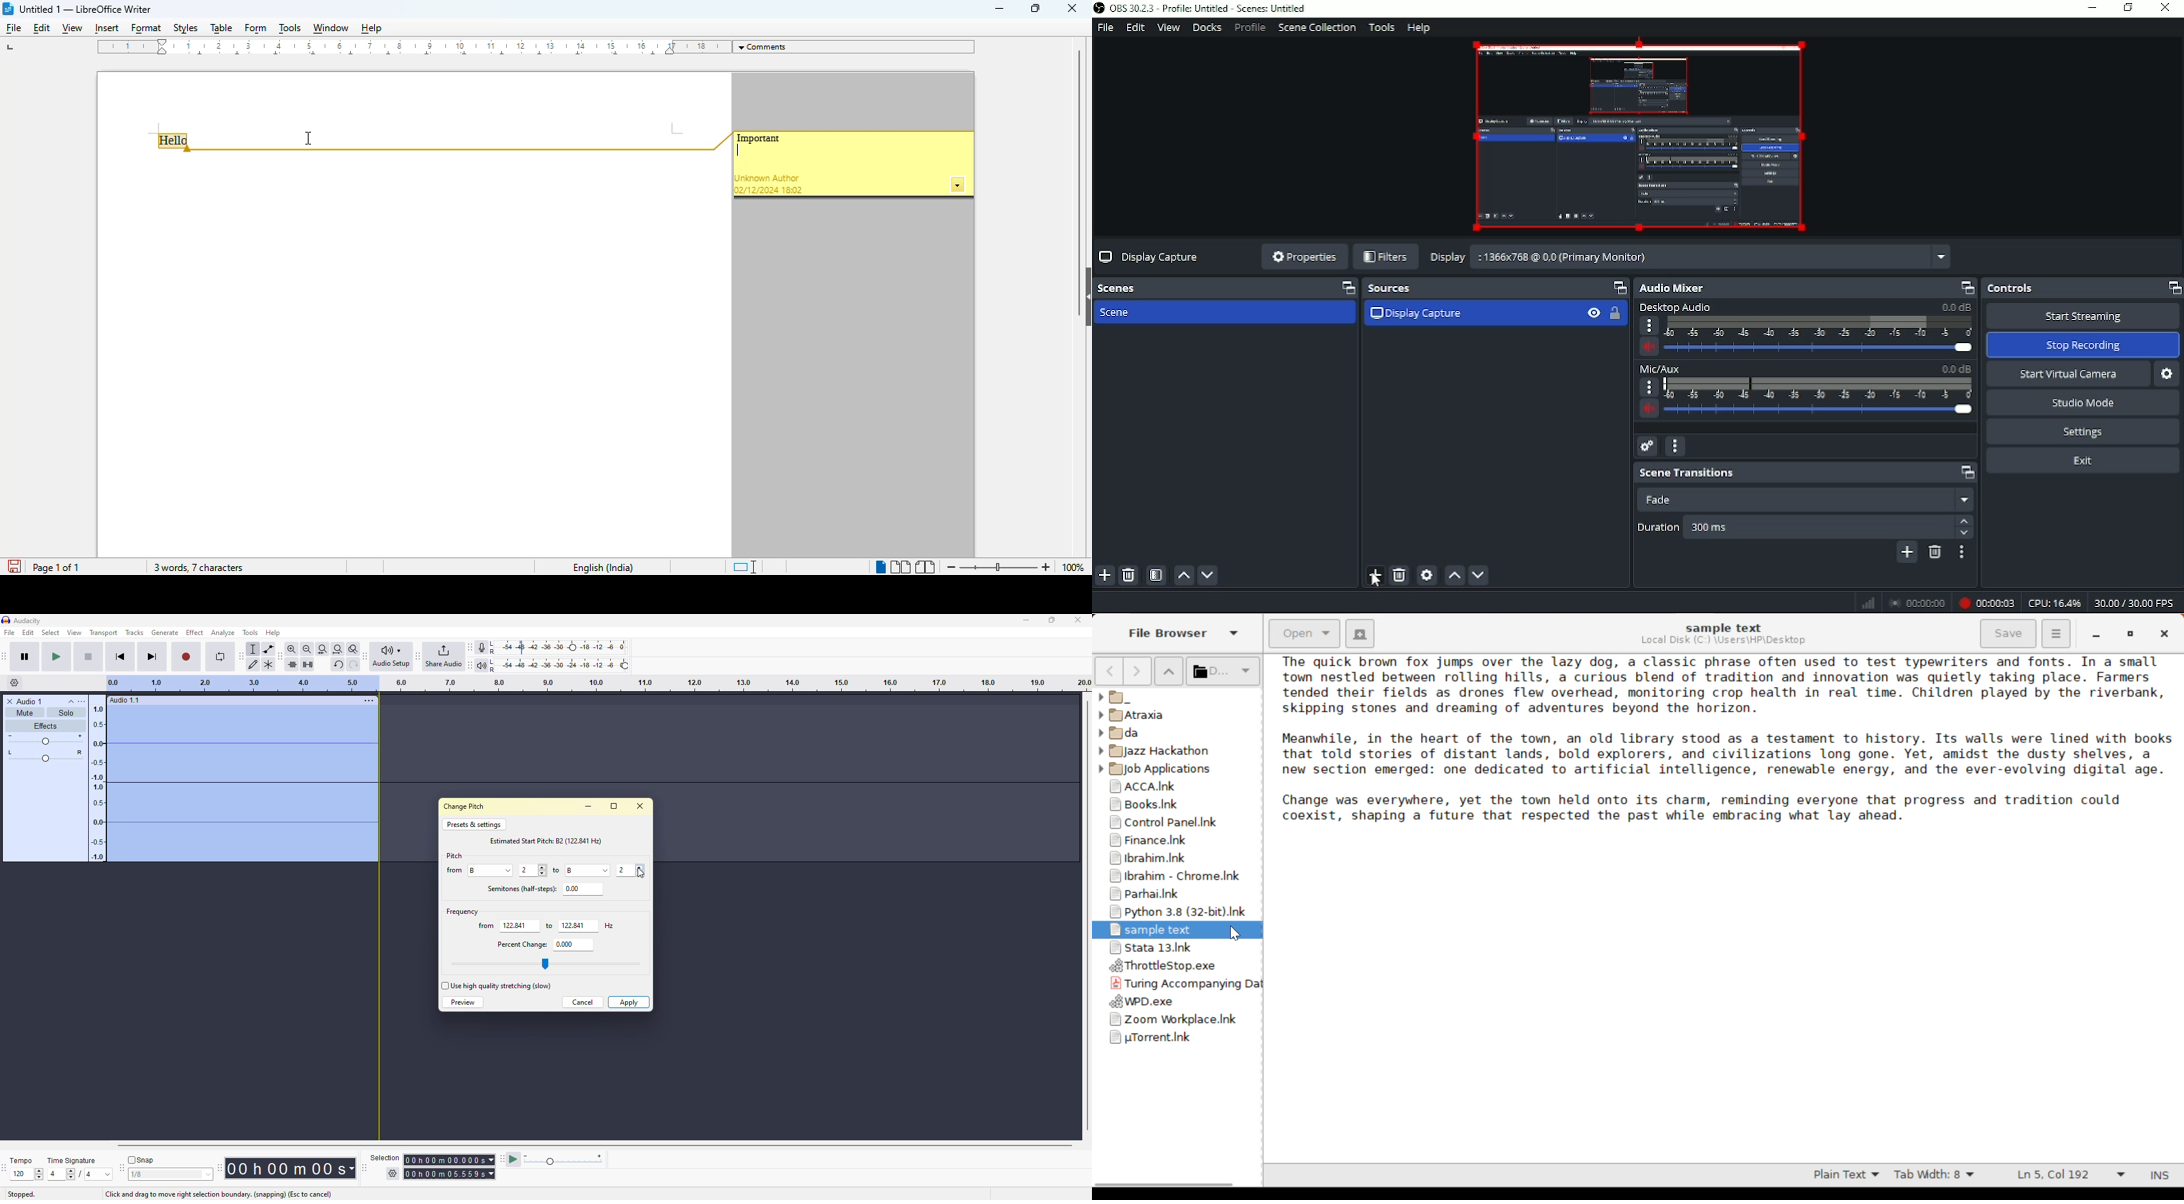  What do you see at coordinates (15, 682) in the screenshot?
I see `timeline options` at bounding box center [15, 682].